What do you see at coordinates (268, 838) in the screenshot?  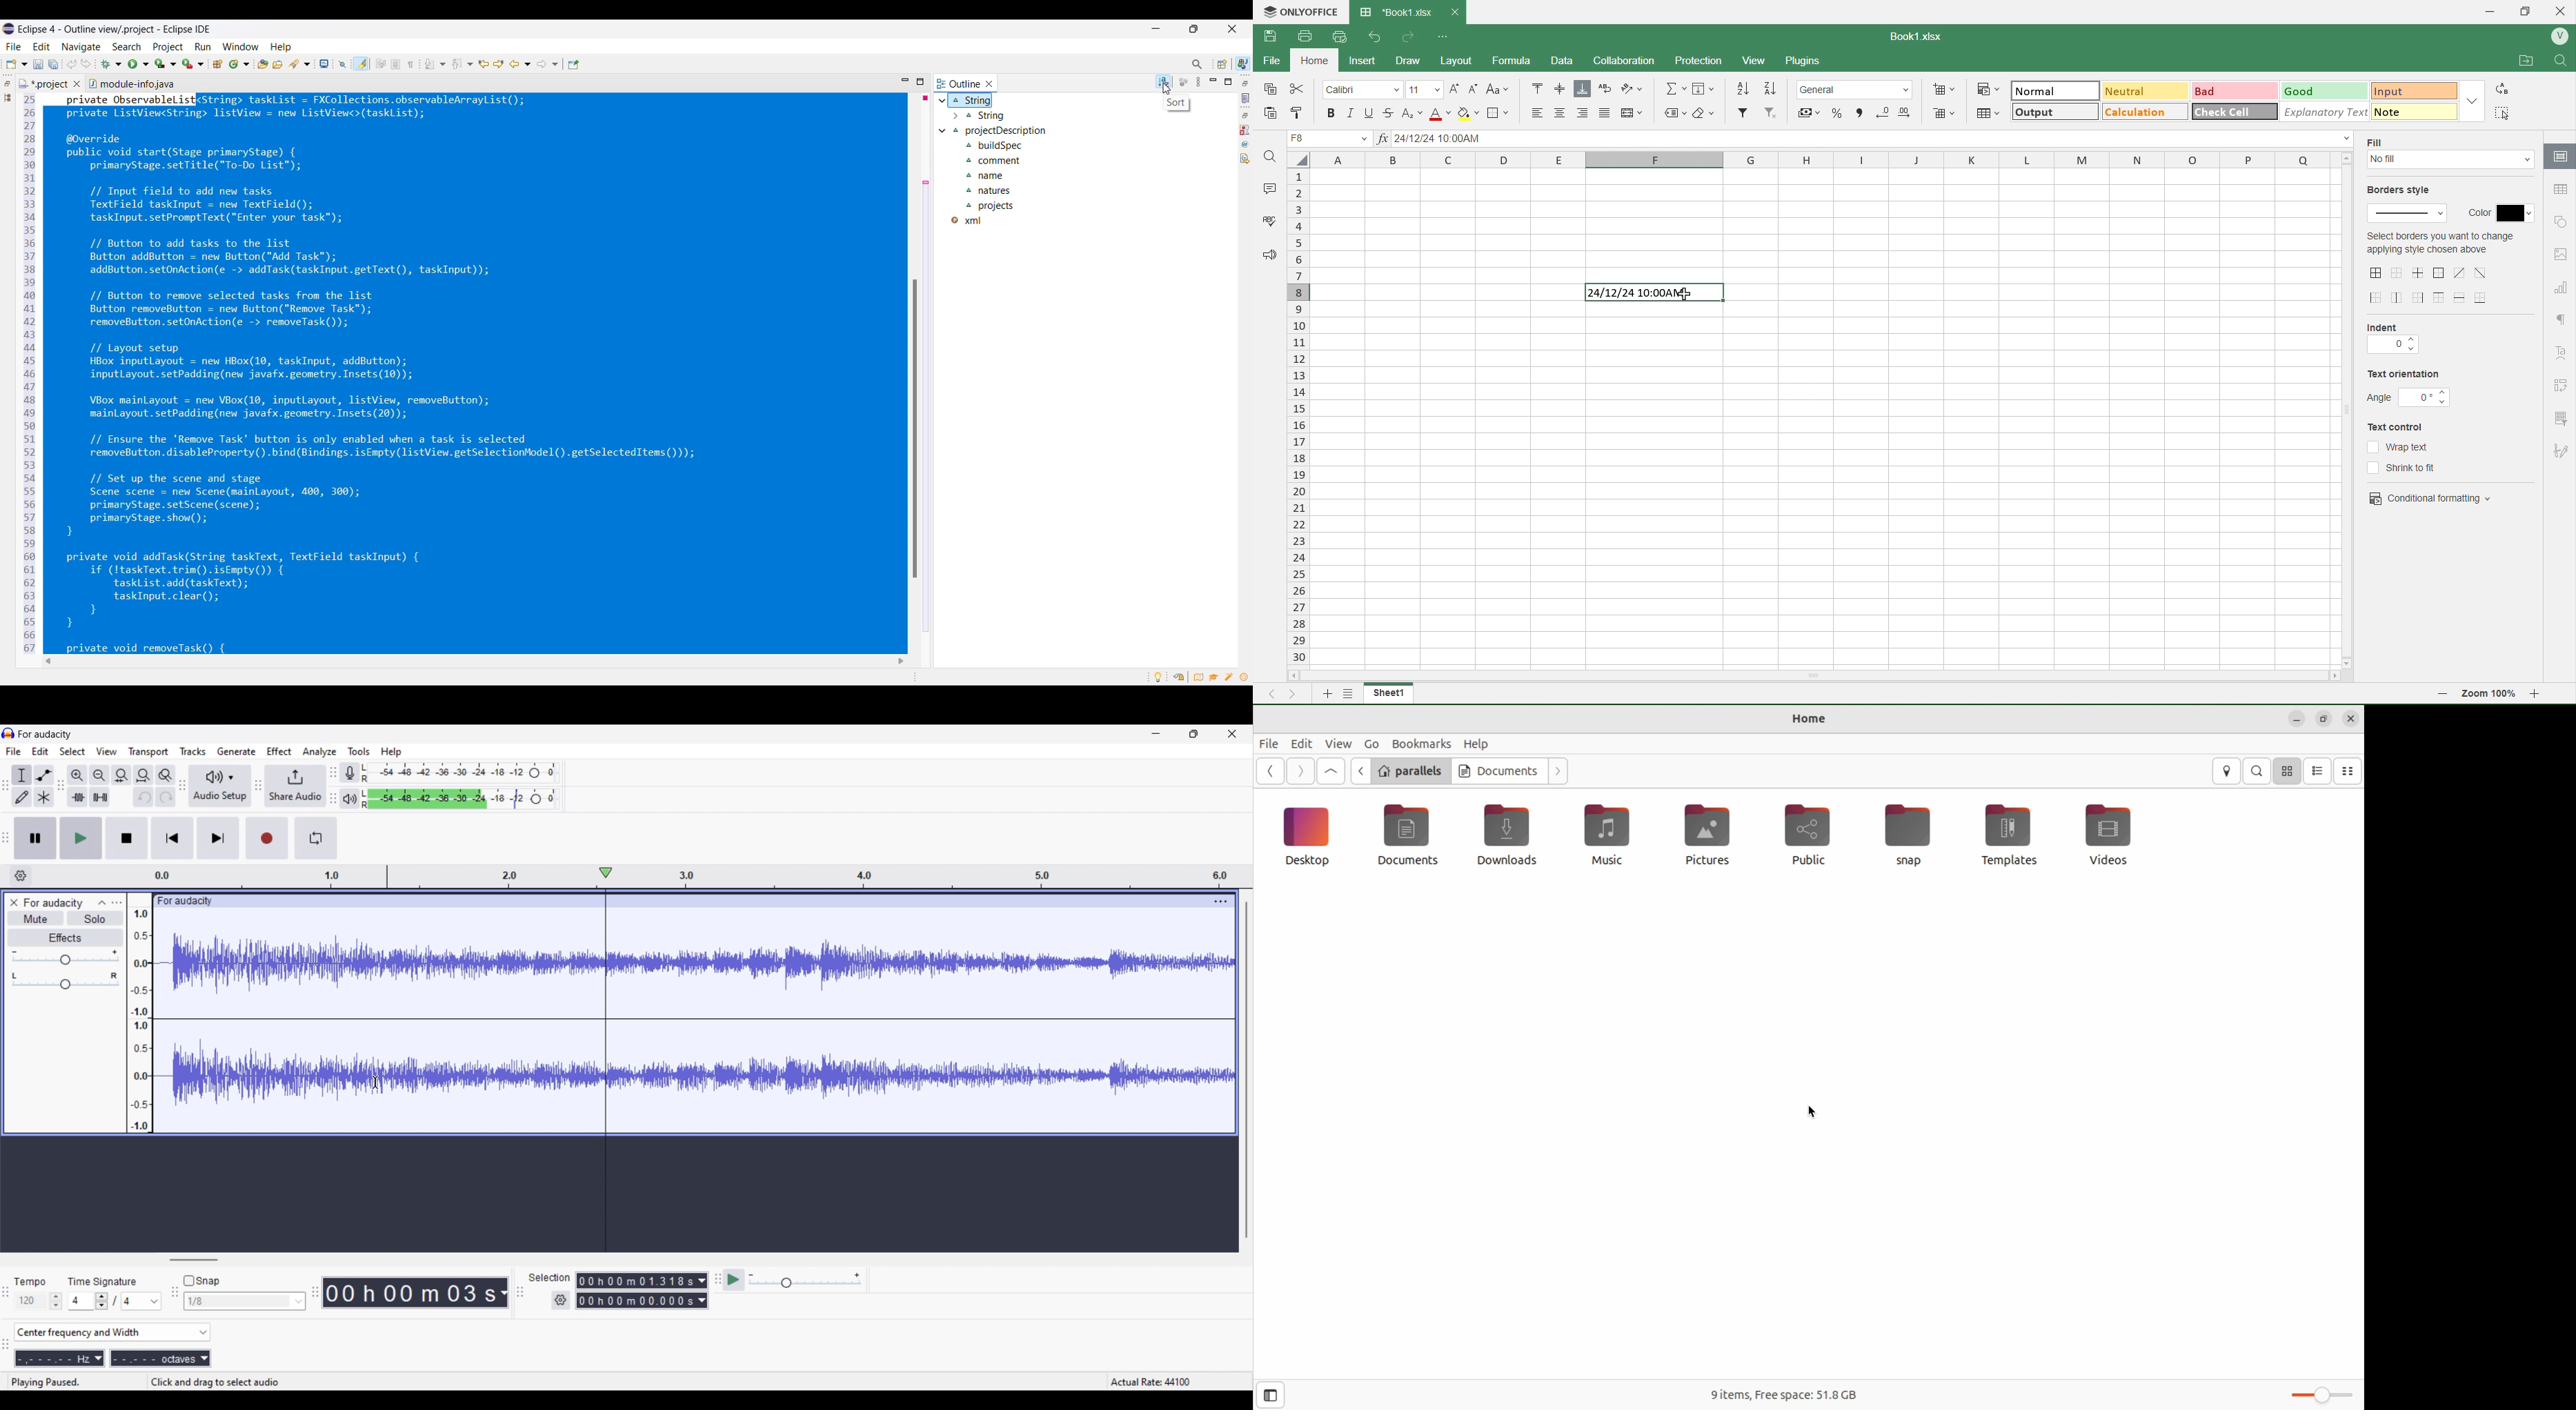 I see `Record/Record new track` at bounding box center [268, 838].